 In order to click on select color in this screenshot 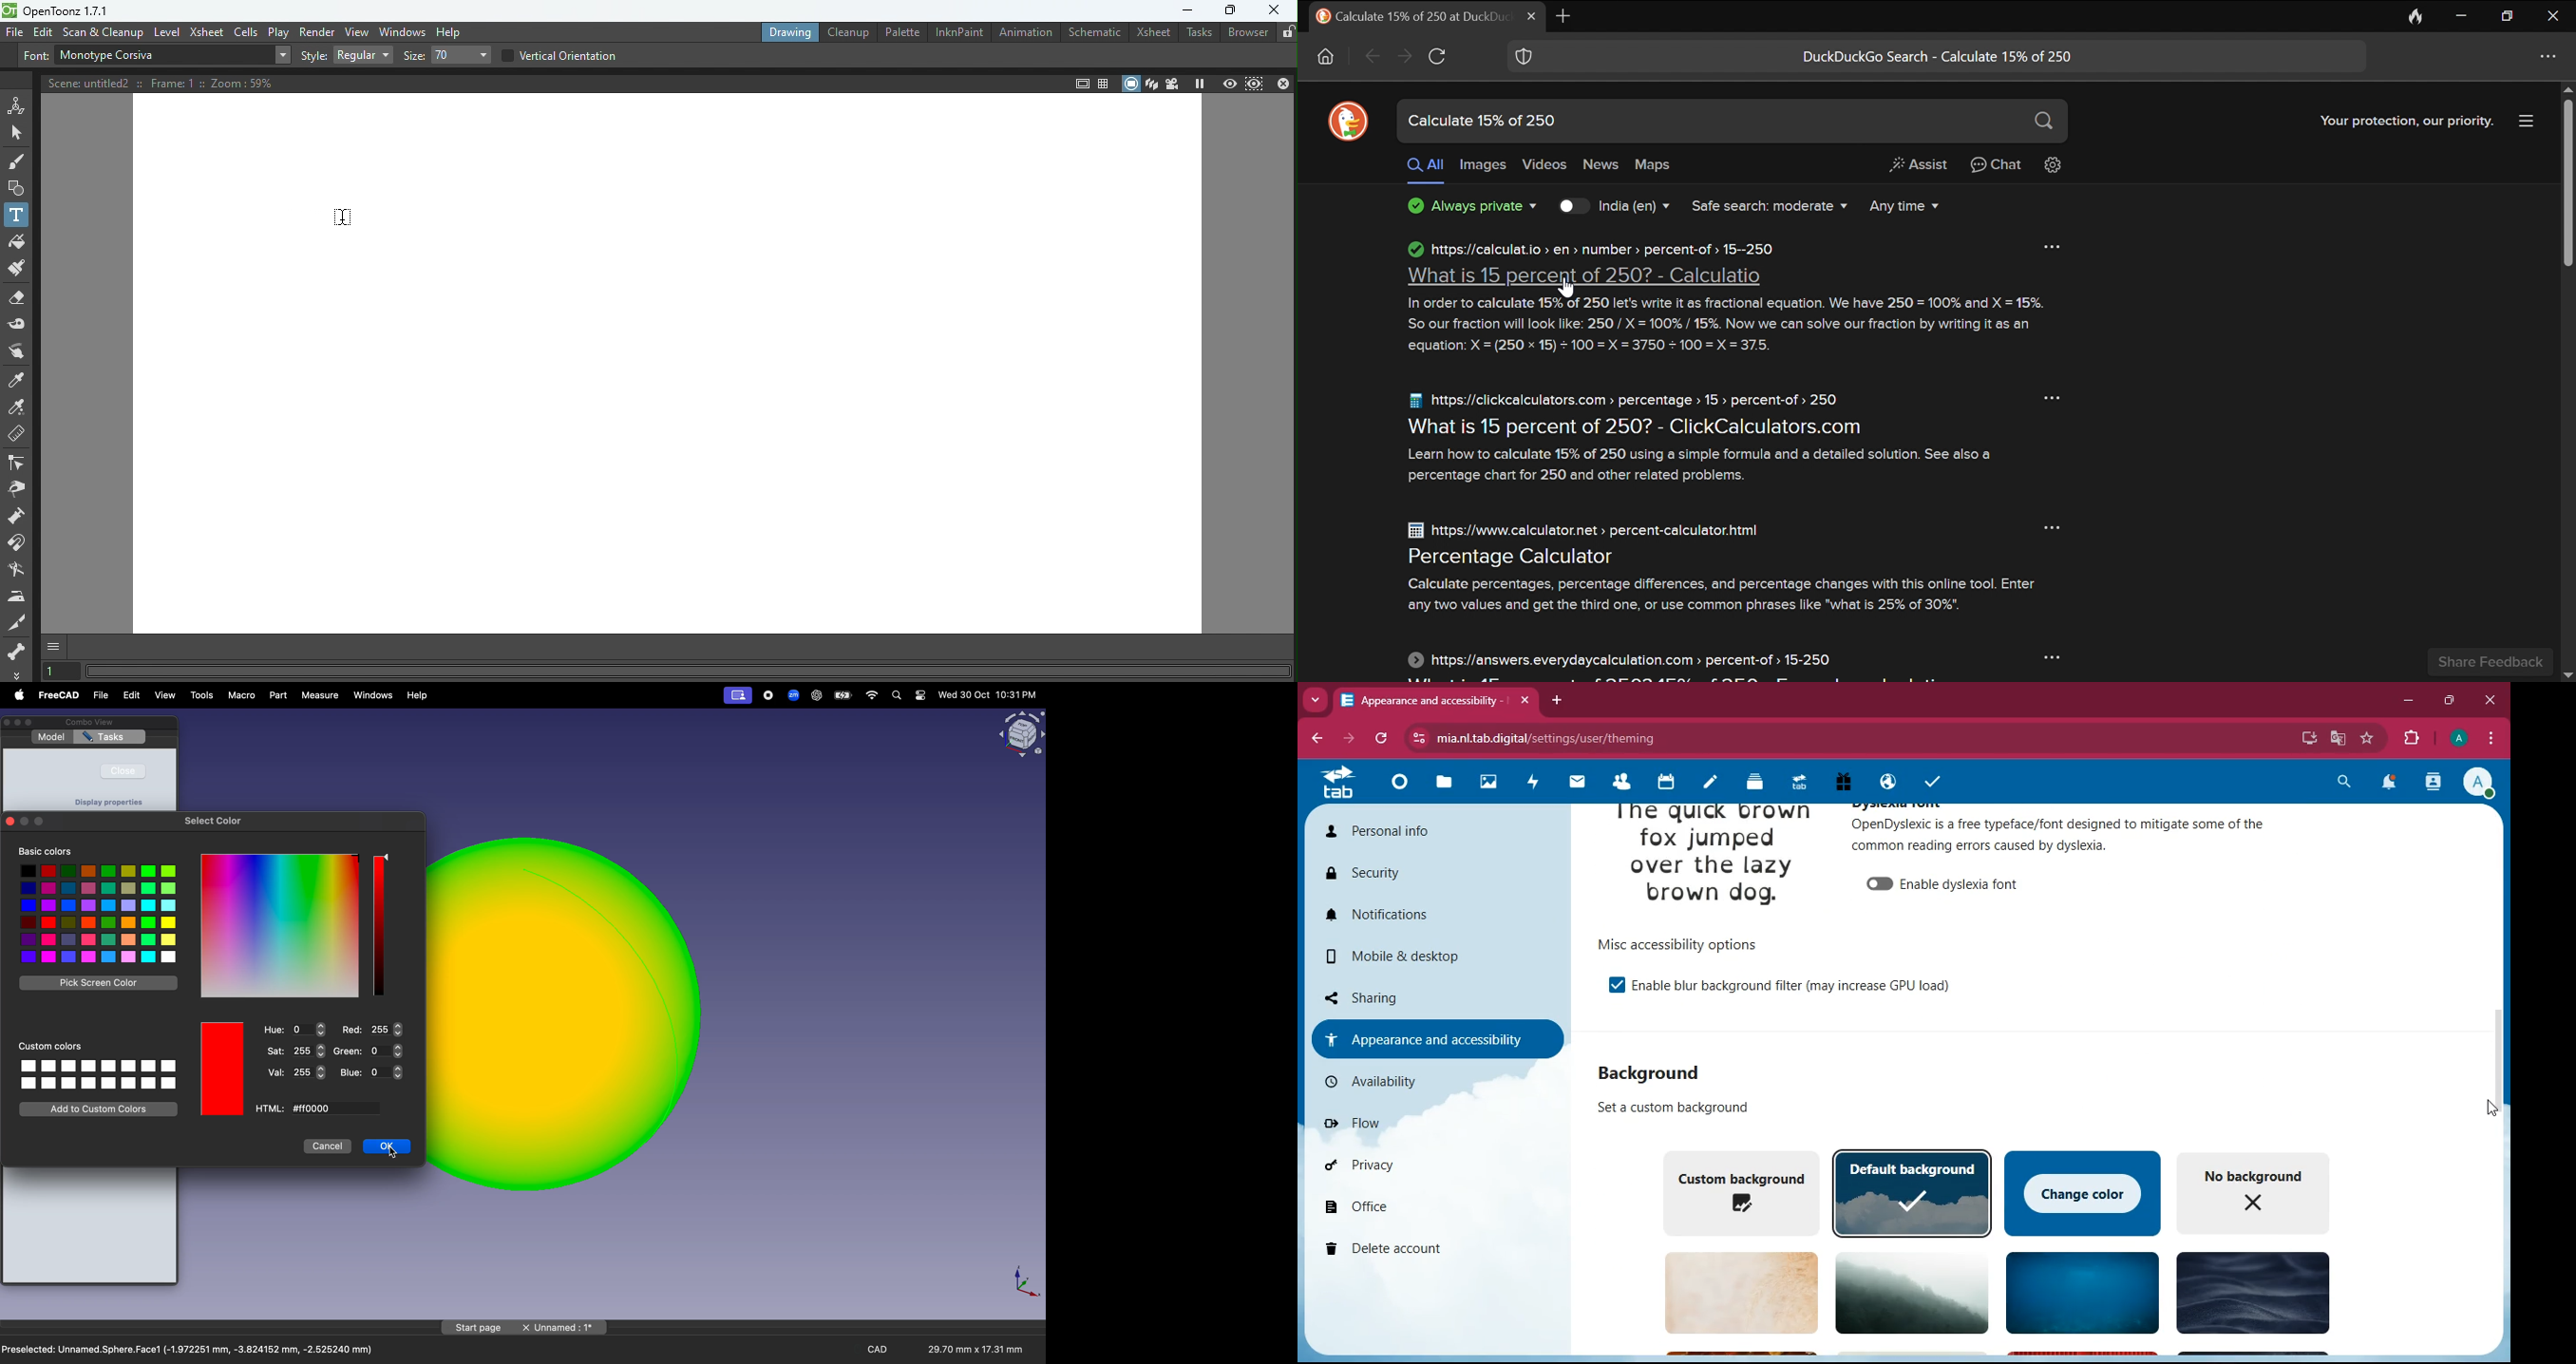, I will do `click(214, 820)`.